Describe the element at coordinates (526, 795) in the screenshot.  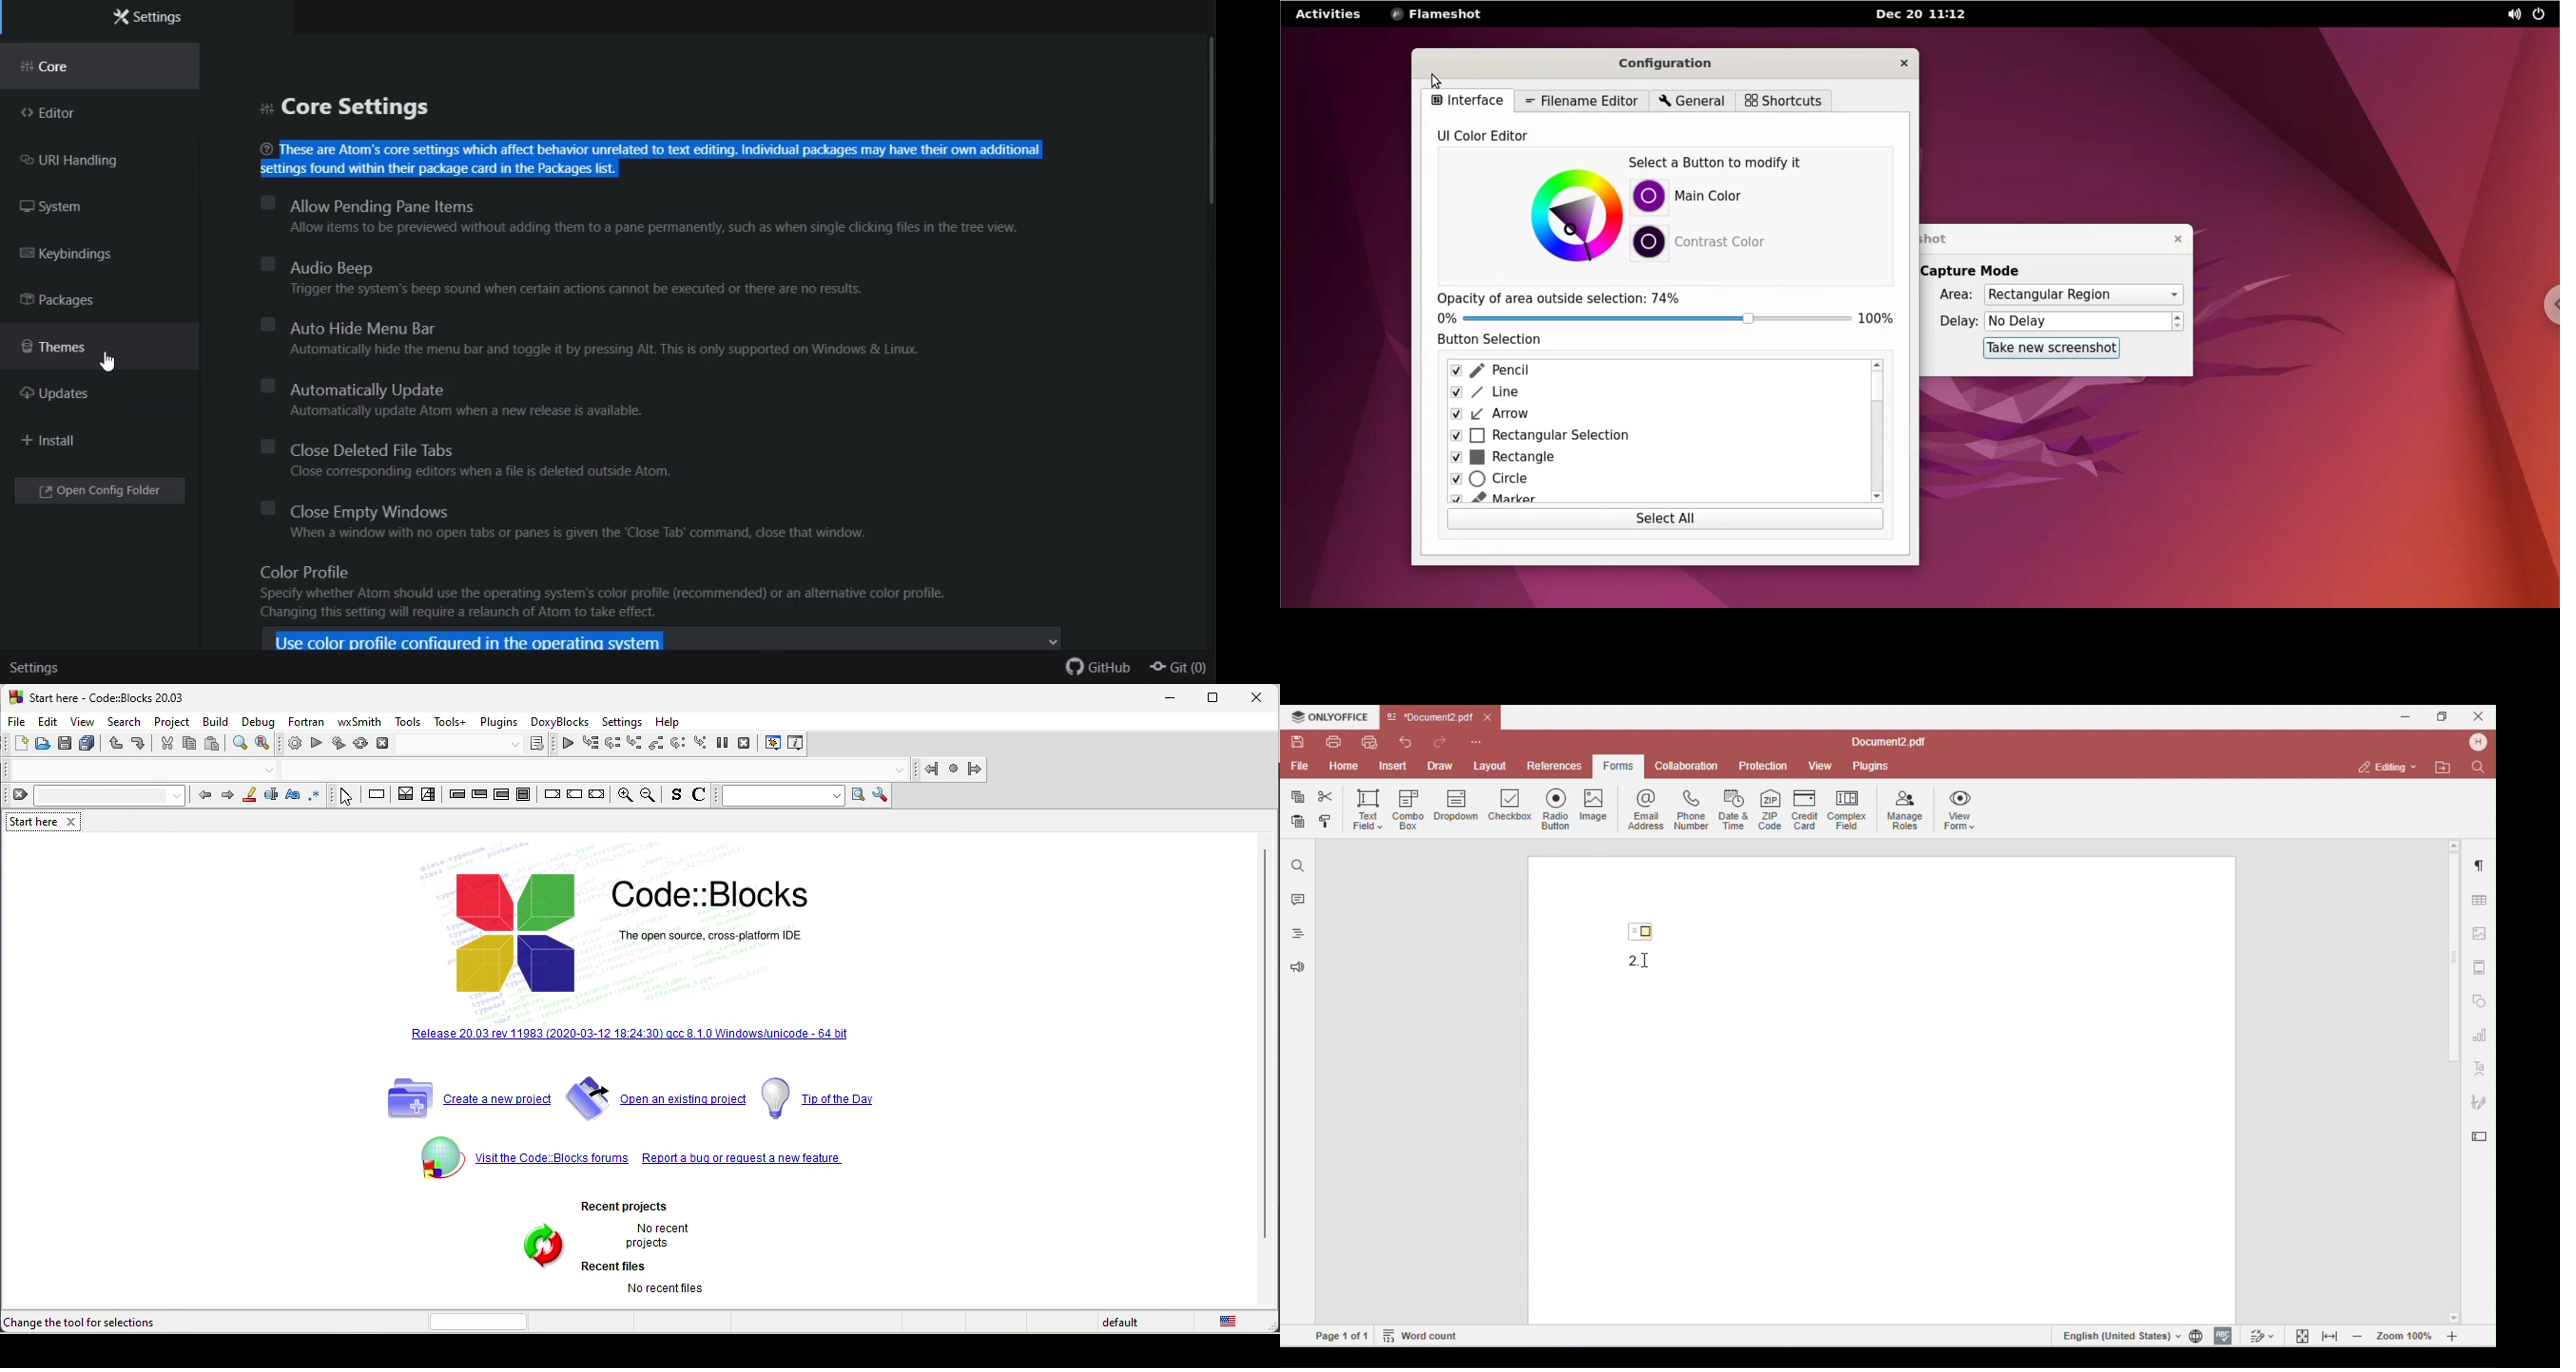
I see `block instruction` at that location.